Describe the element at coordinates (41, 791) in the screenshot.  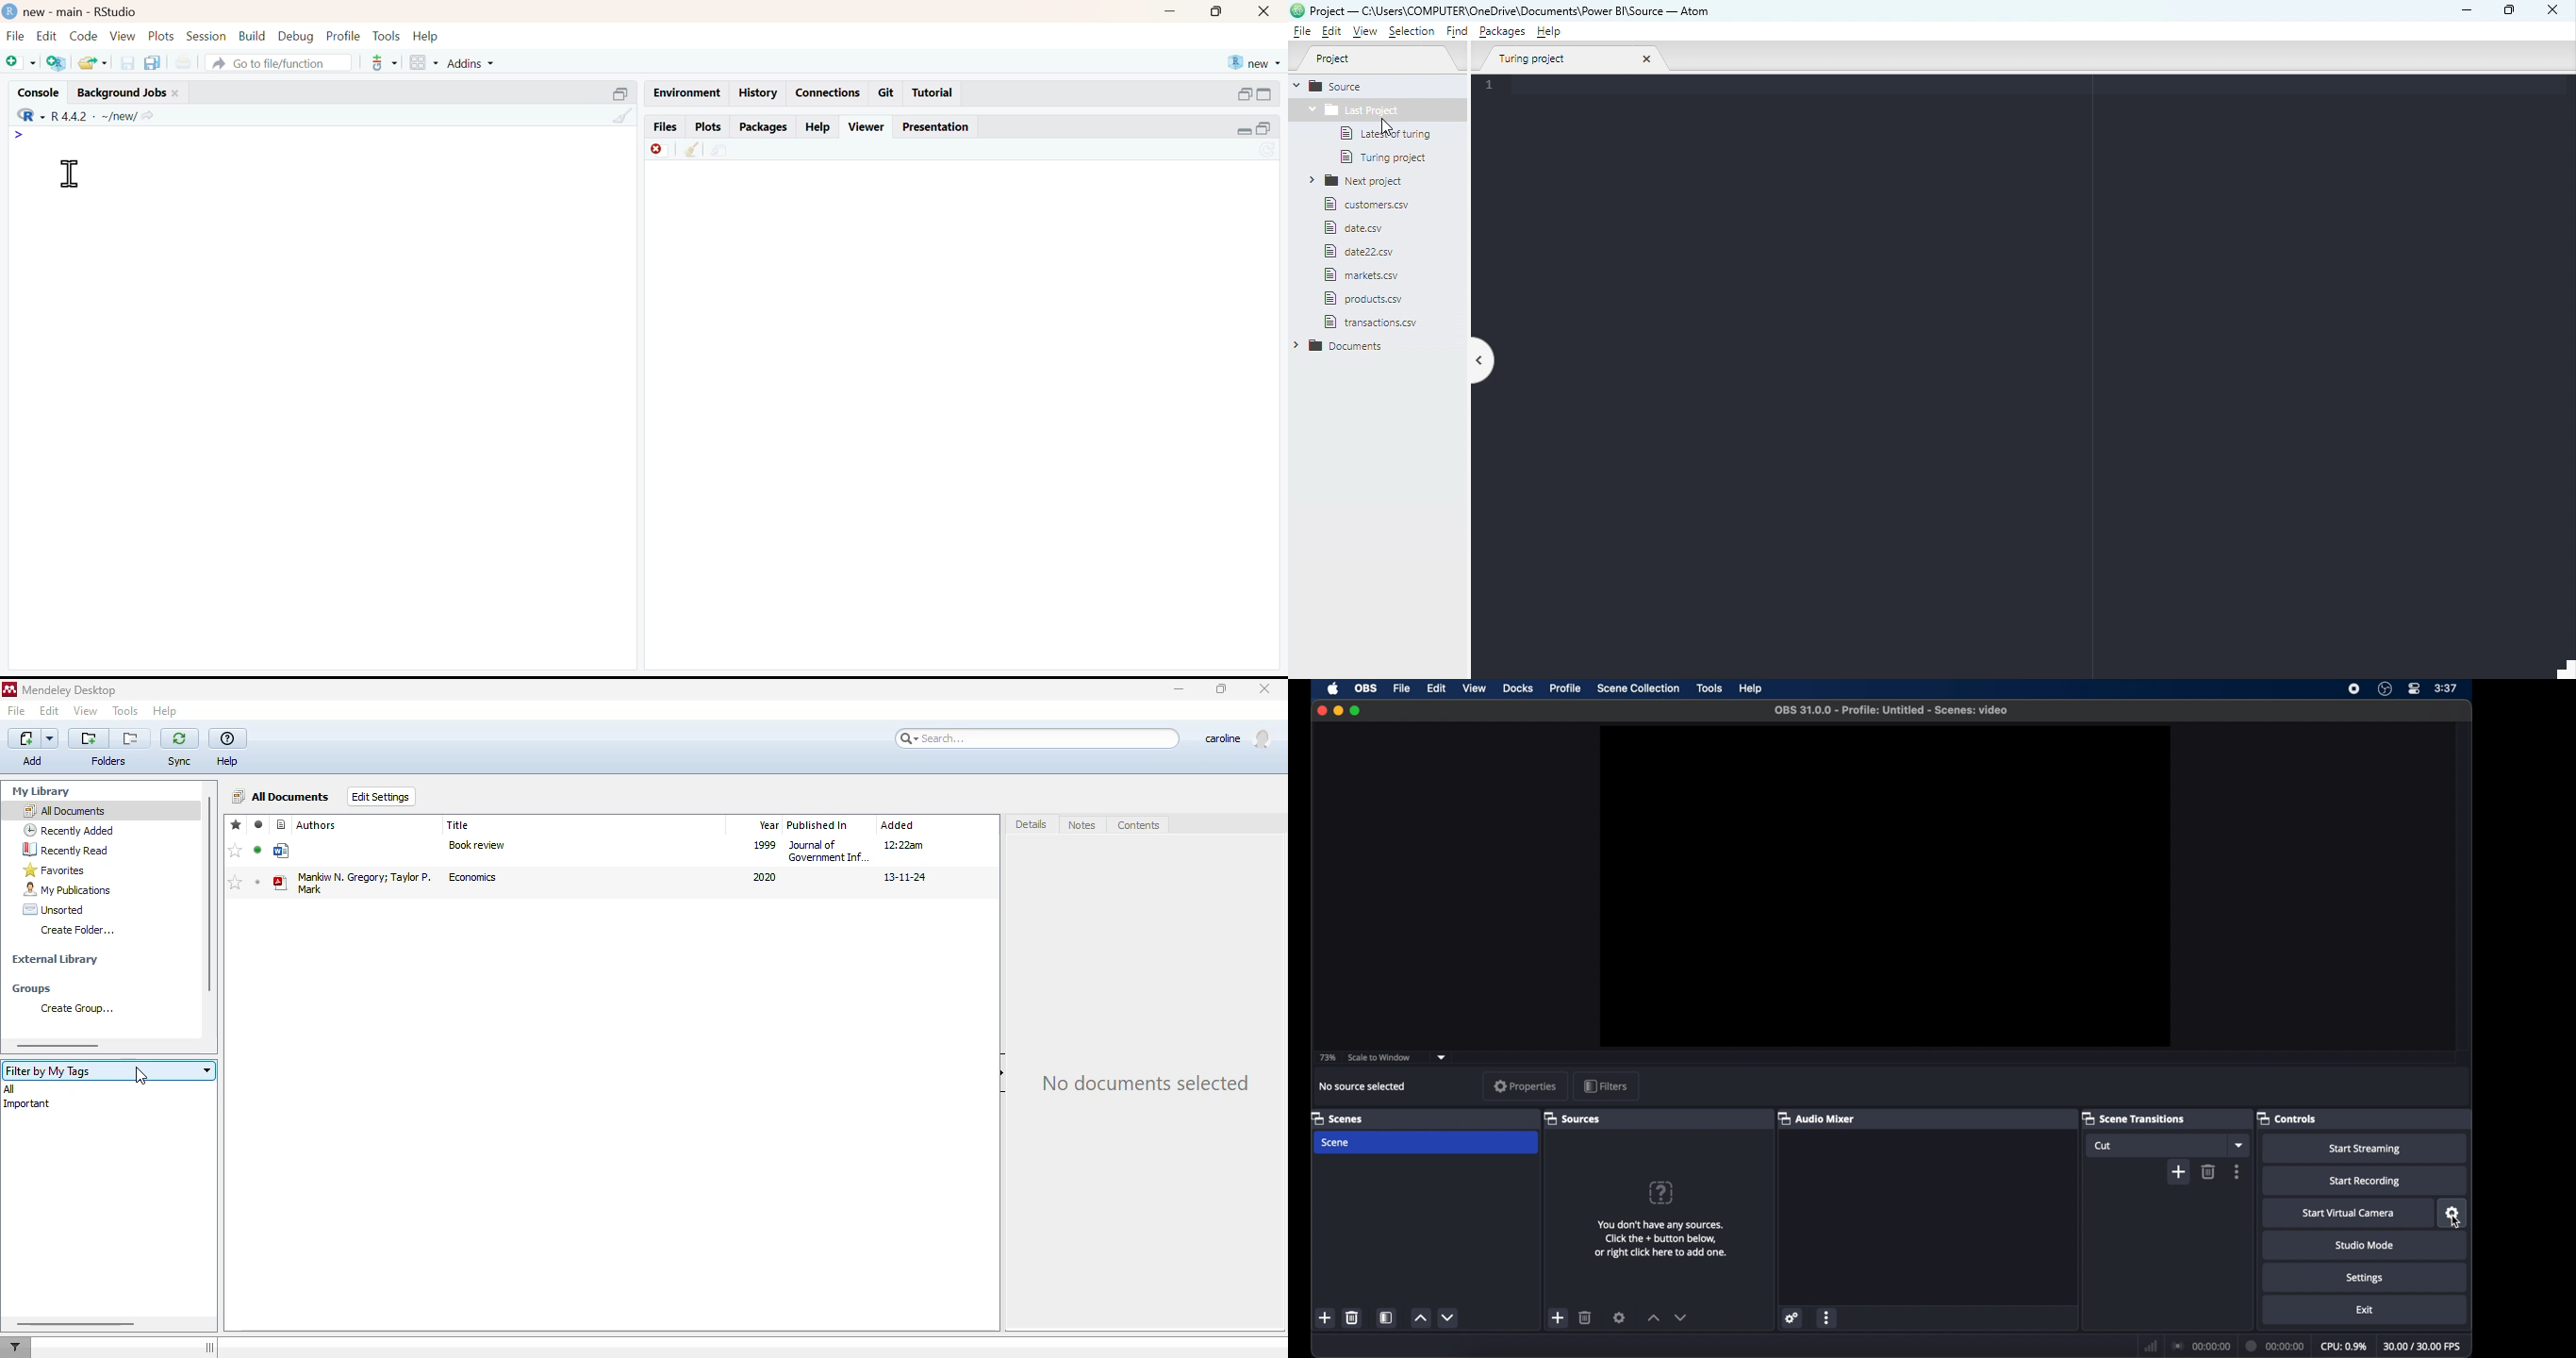
I see `my library` at that location.